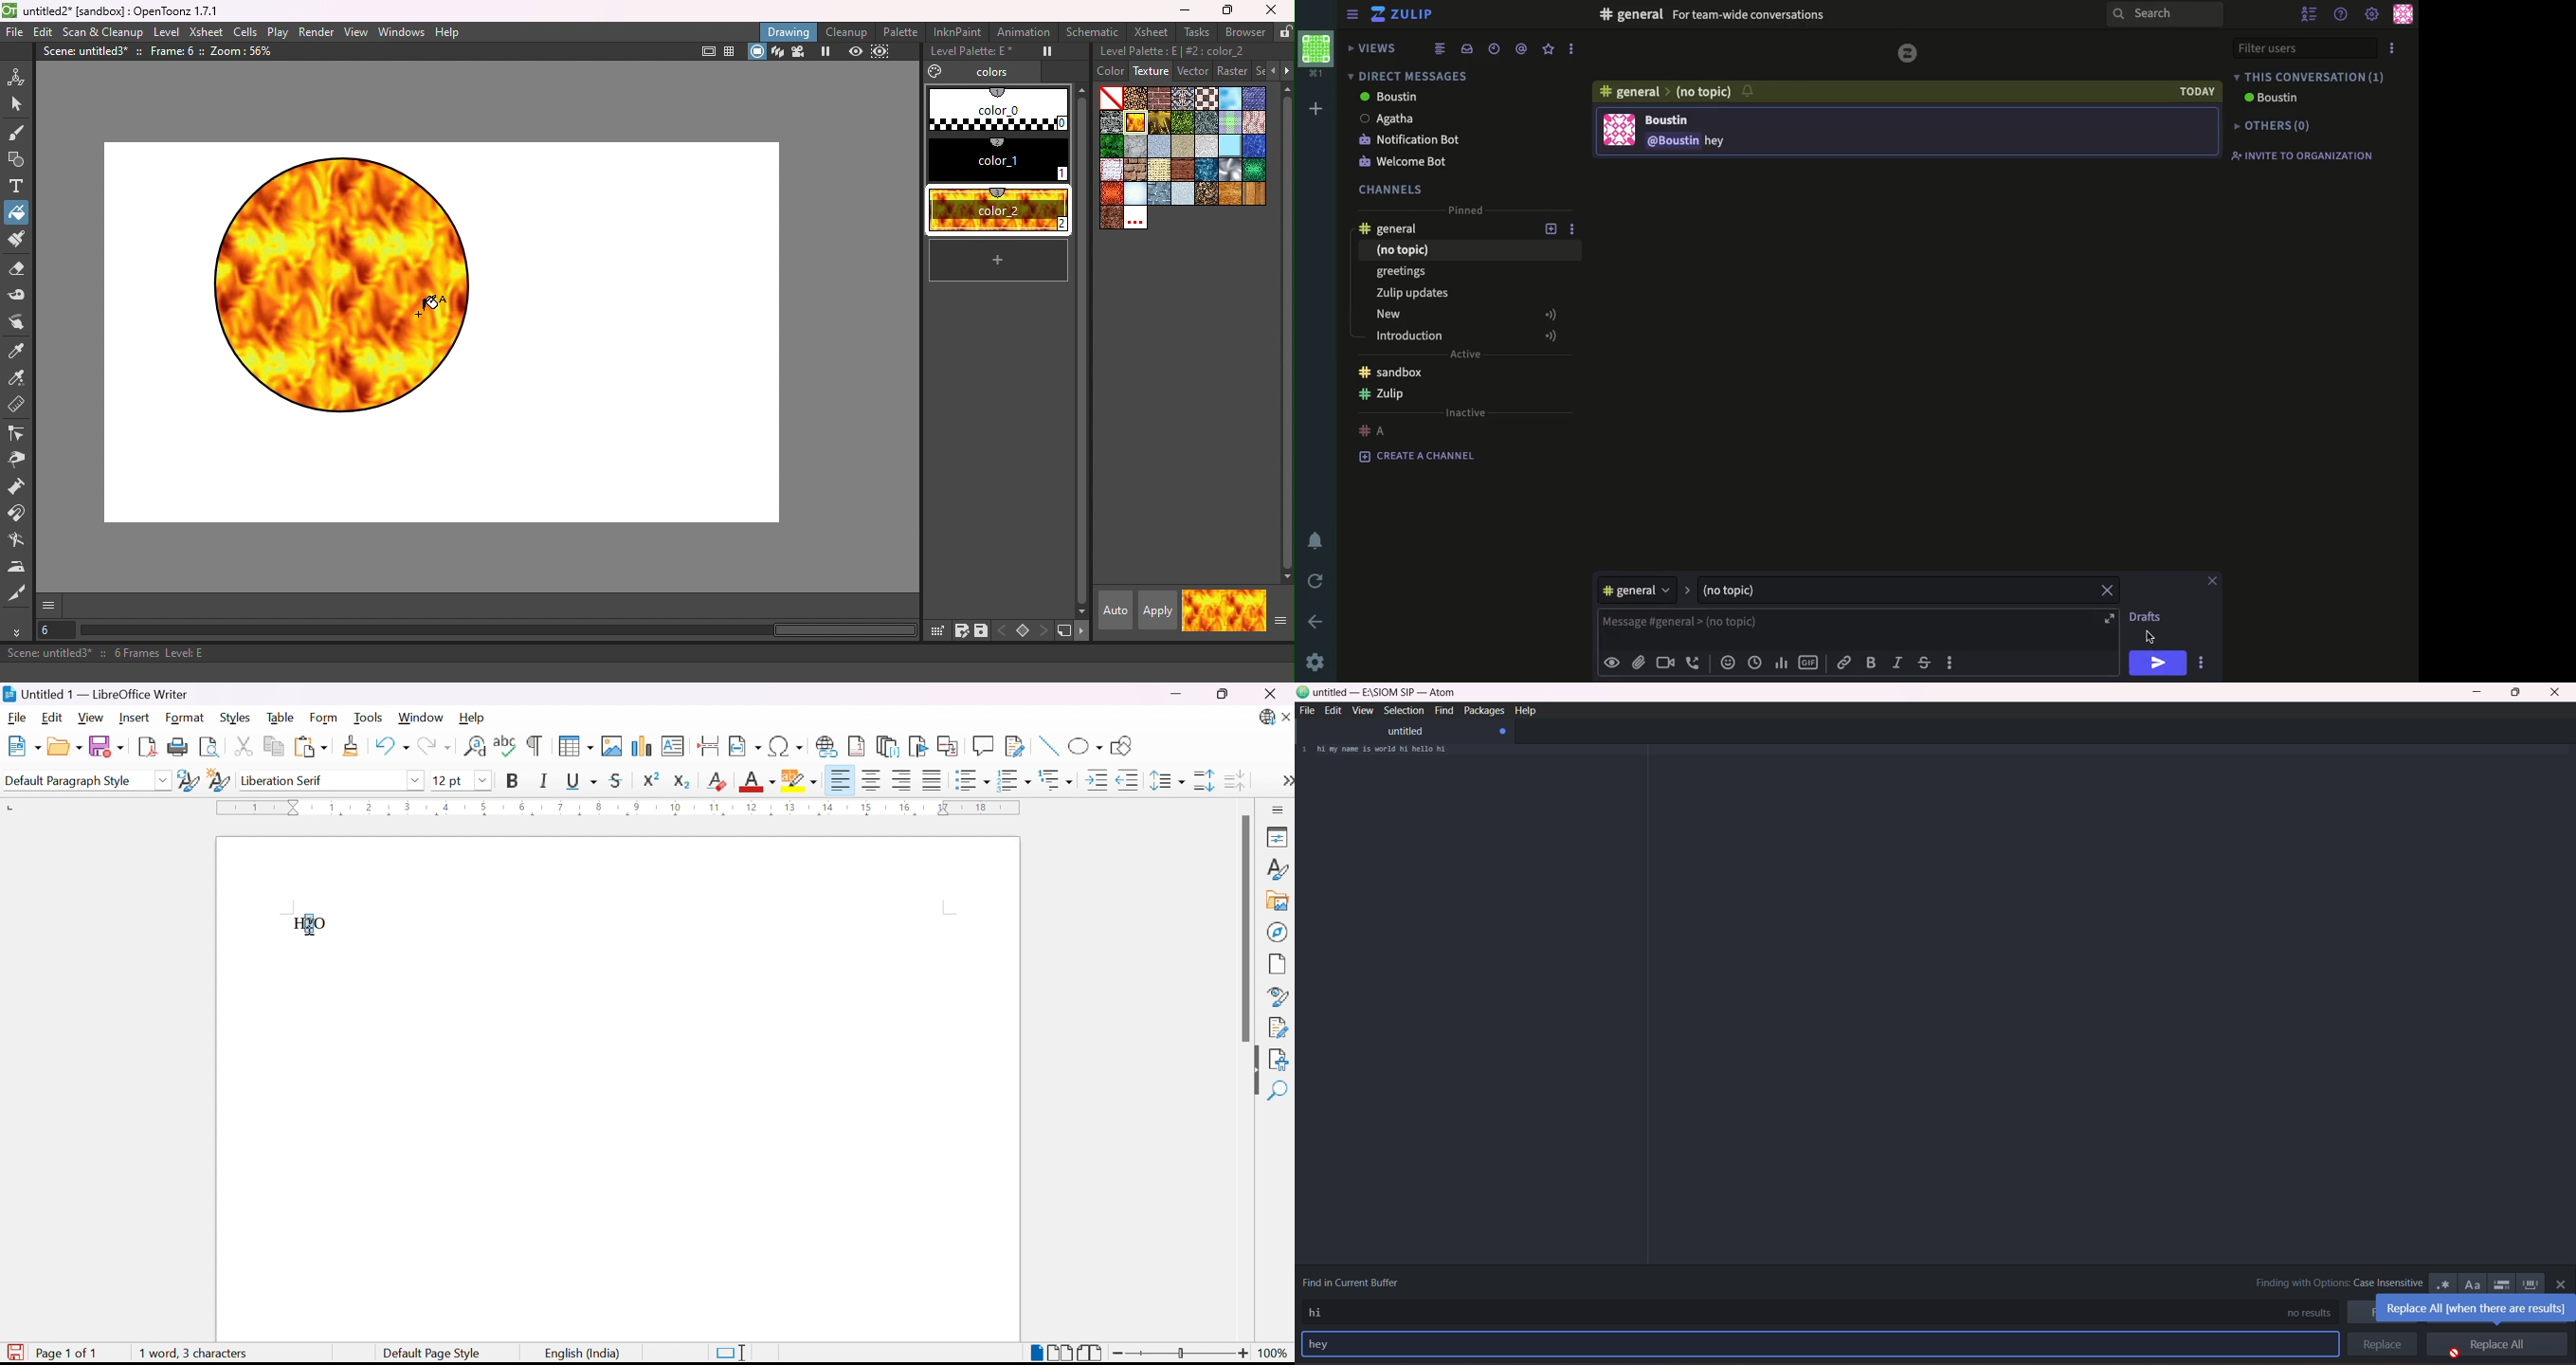 The image size is (2576, 1372). Describe the element at coordinates (888, 747) in the screenshot. I see `Insert endnote` at that location.